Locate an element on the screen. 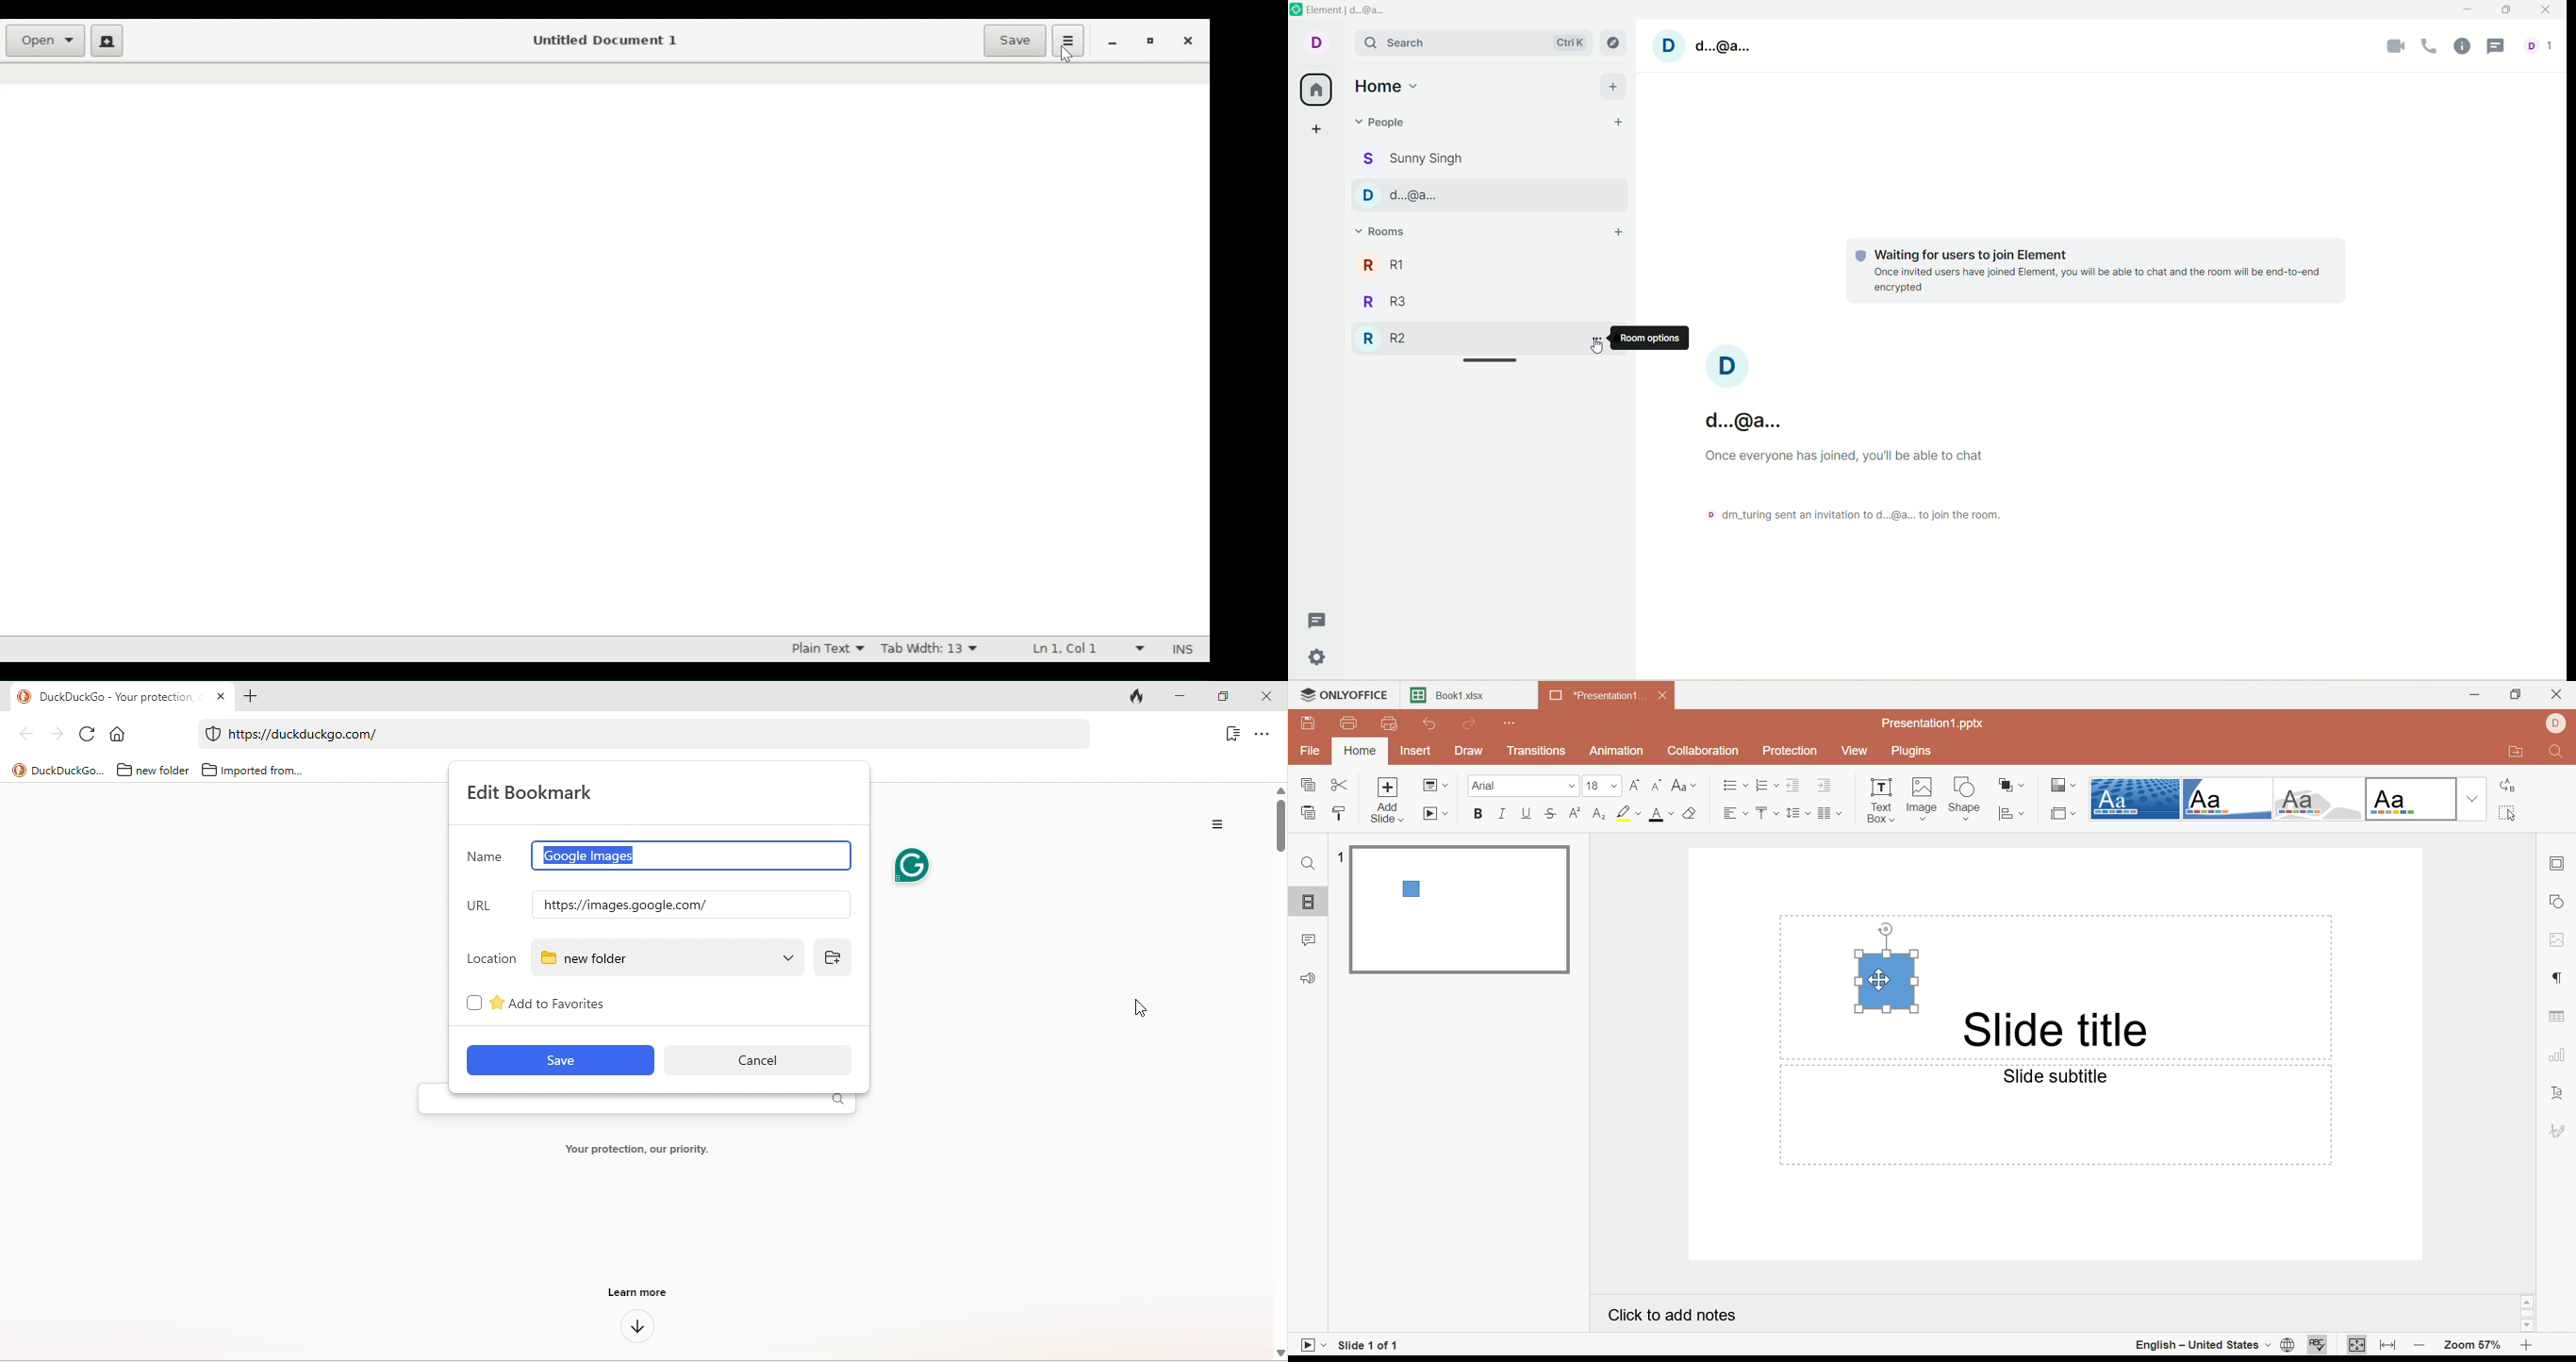 This screenshot has height=1372, width=2576. Scroll Up is located at coordinates (2527, 1302).